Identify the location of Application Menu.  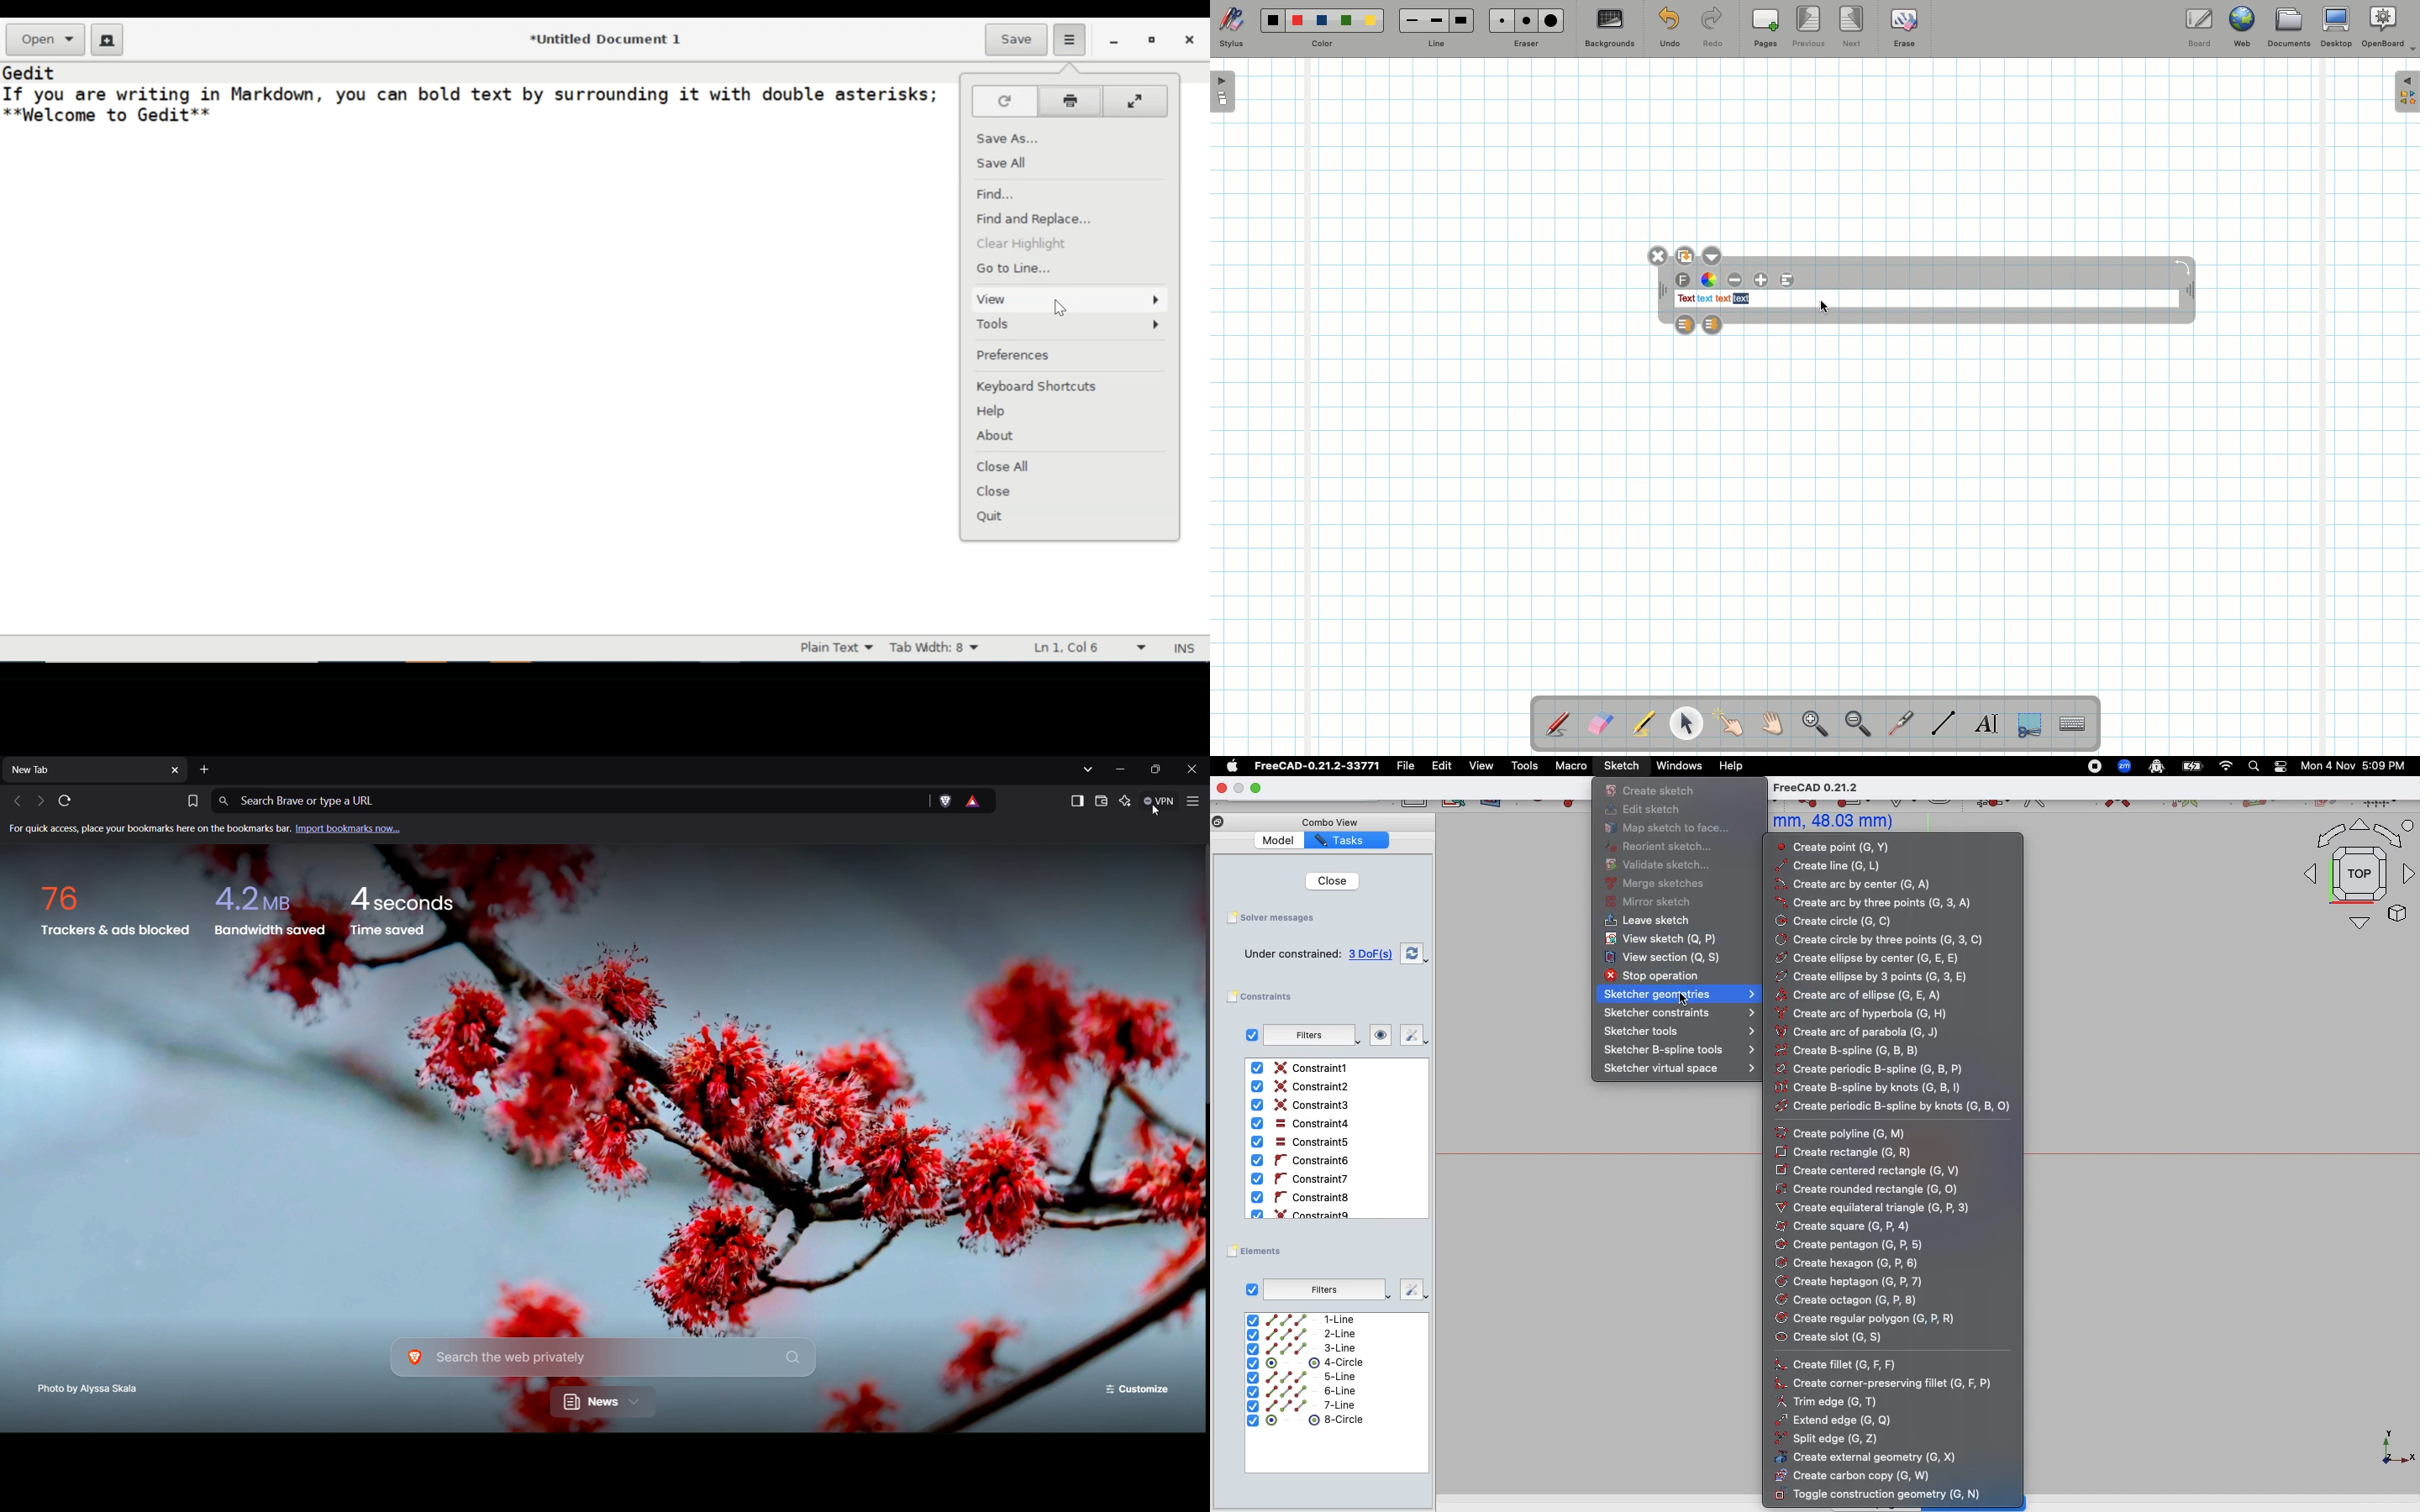
(1194, 803).